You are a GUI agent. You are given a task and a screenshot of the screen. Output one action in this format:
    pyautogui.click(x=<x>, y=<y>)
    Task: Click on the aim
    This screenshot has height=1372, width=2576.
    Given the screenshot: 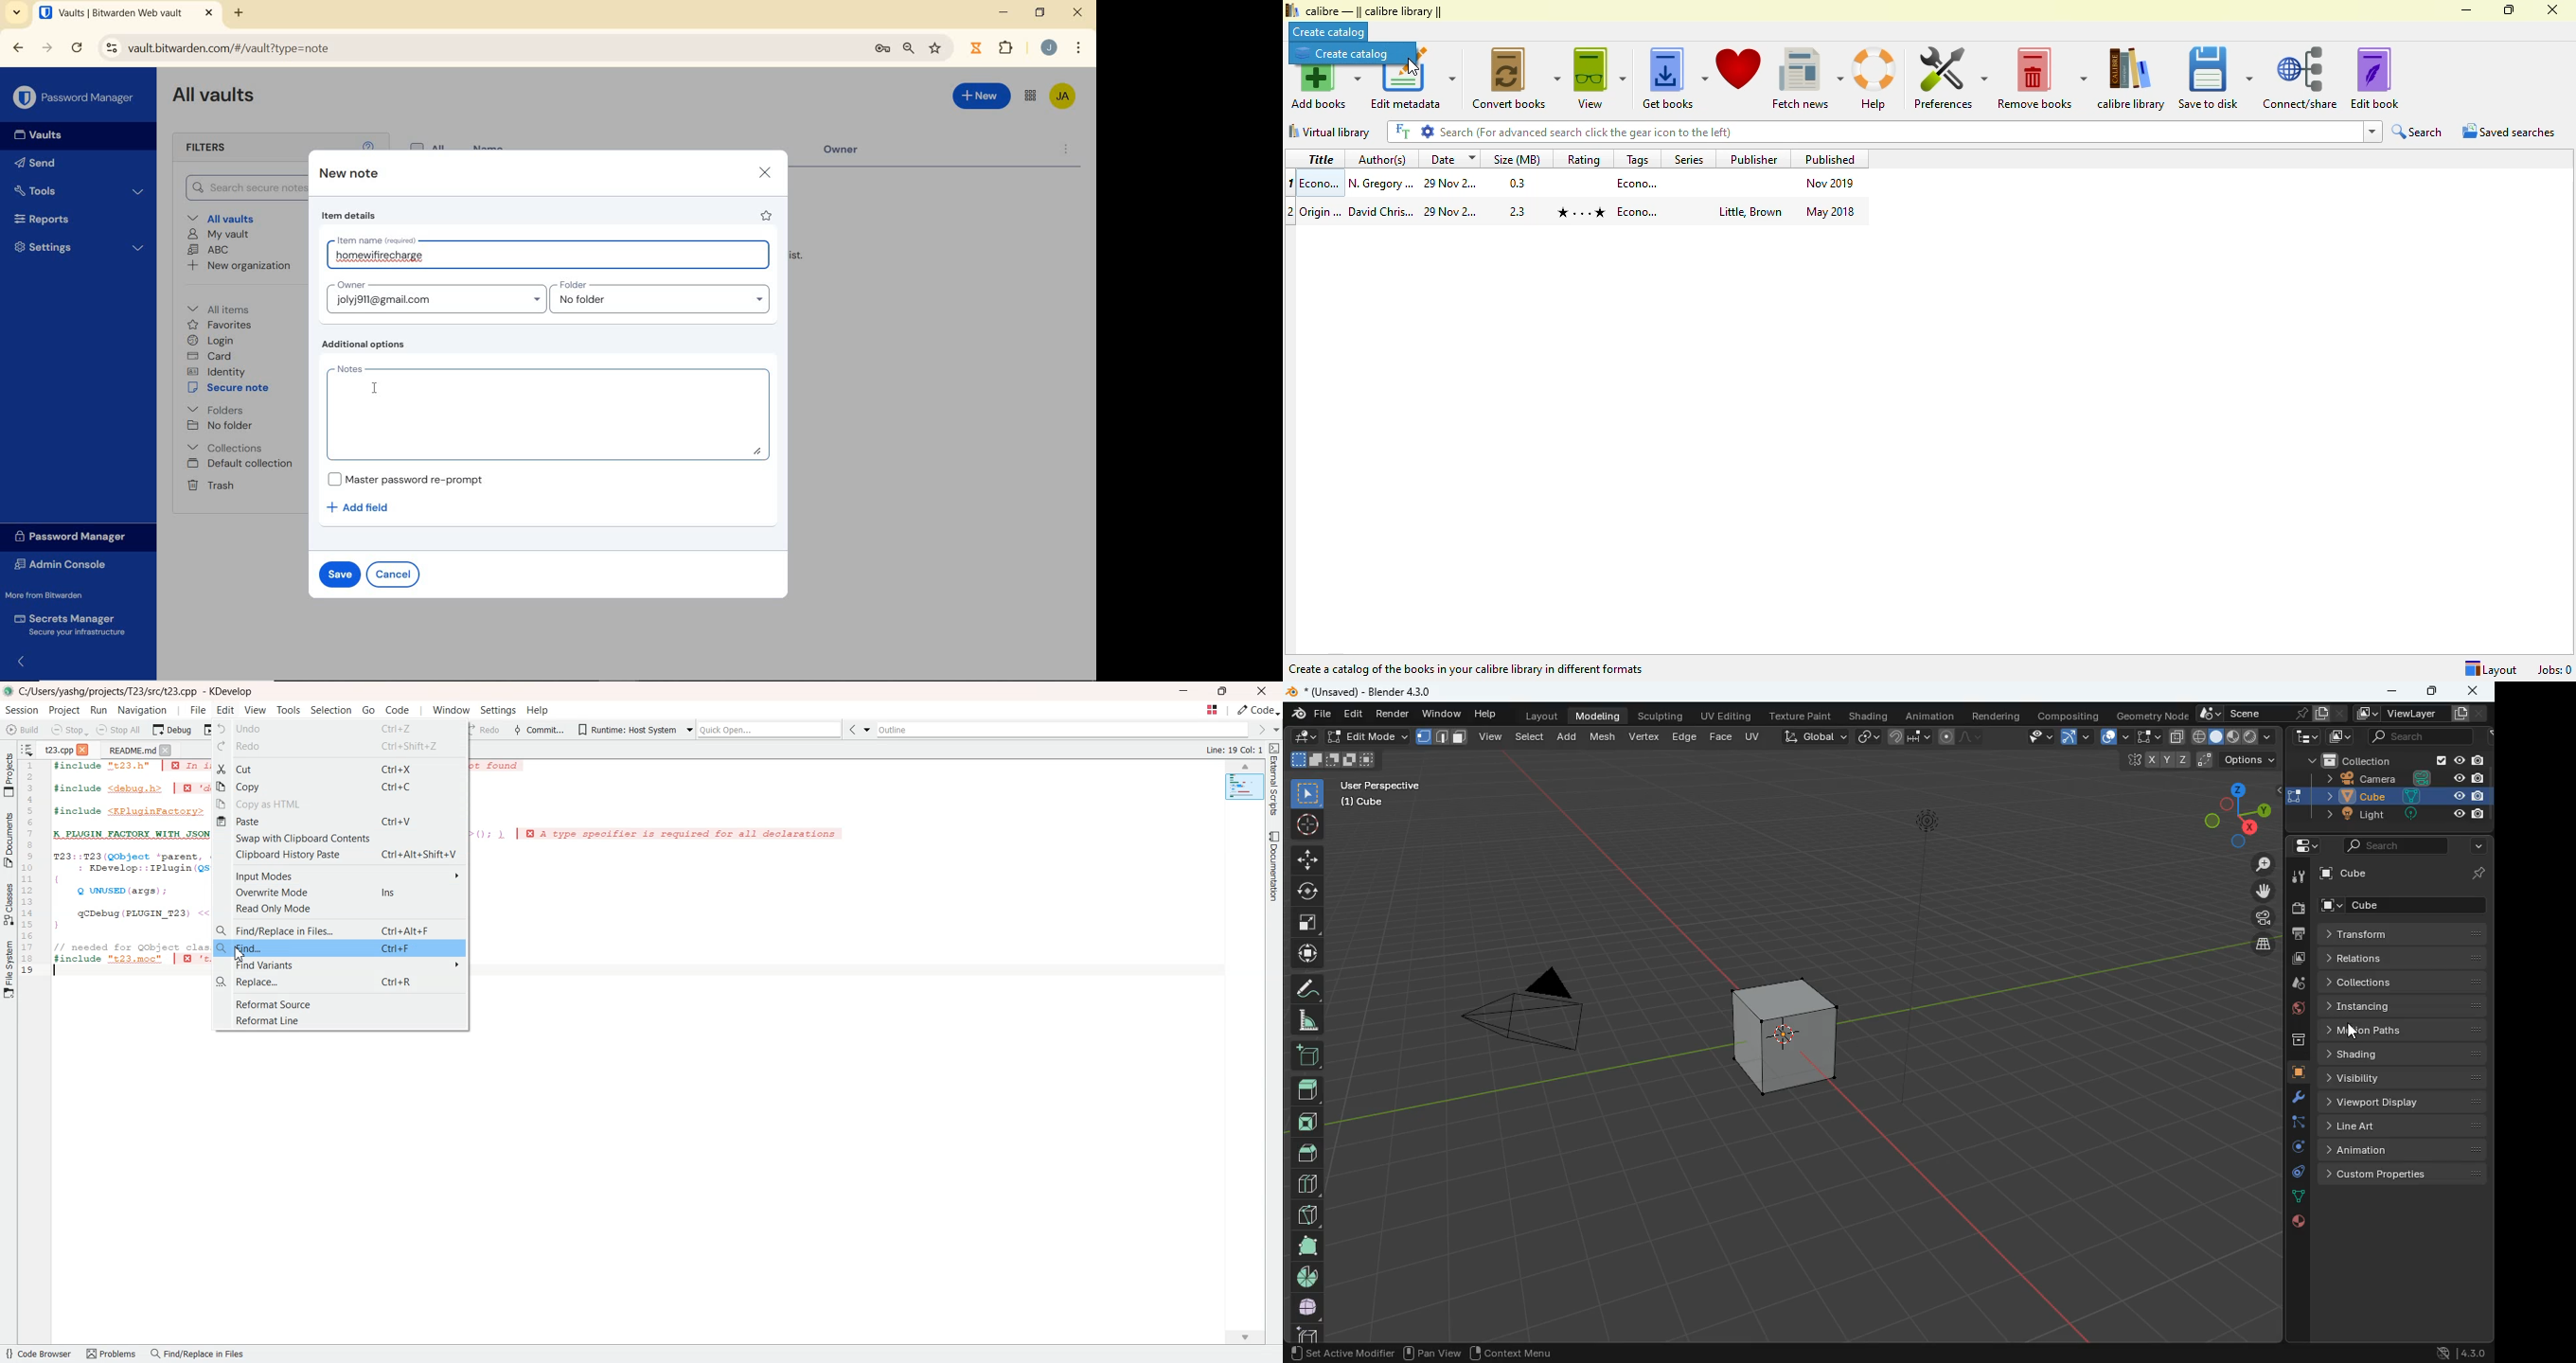 What is the action you would take?
    pyautogui.click(x=1307, y=822)
    